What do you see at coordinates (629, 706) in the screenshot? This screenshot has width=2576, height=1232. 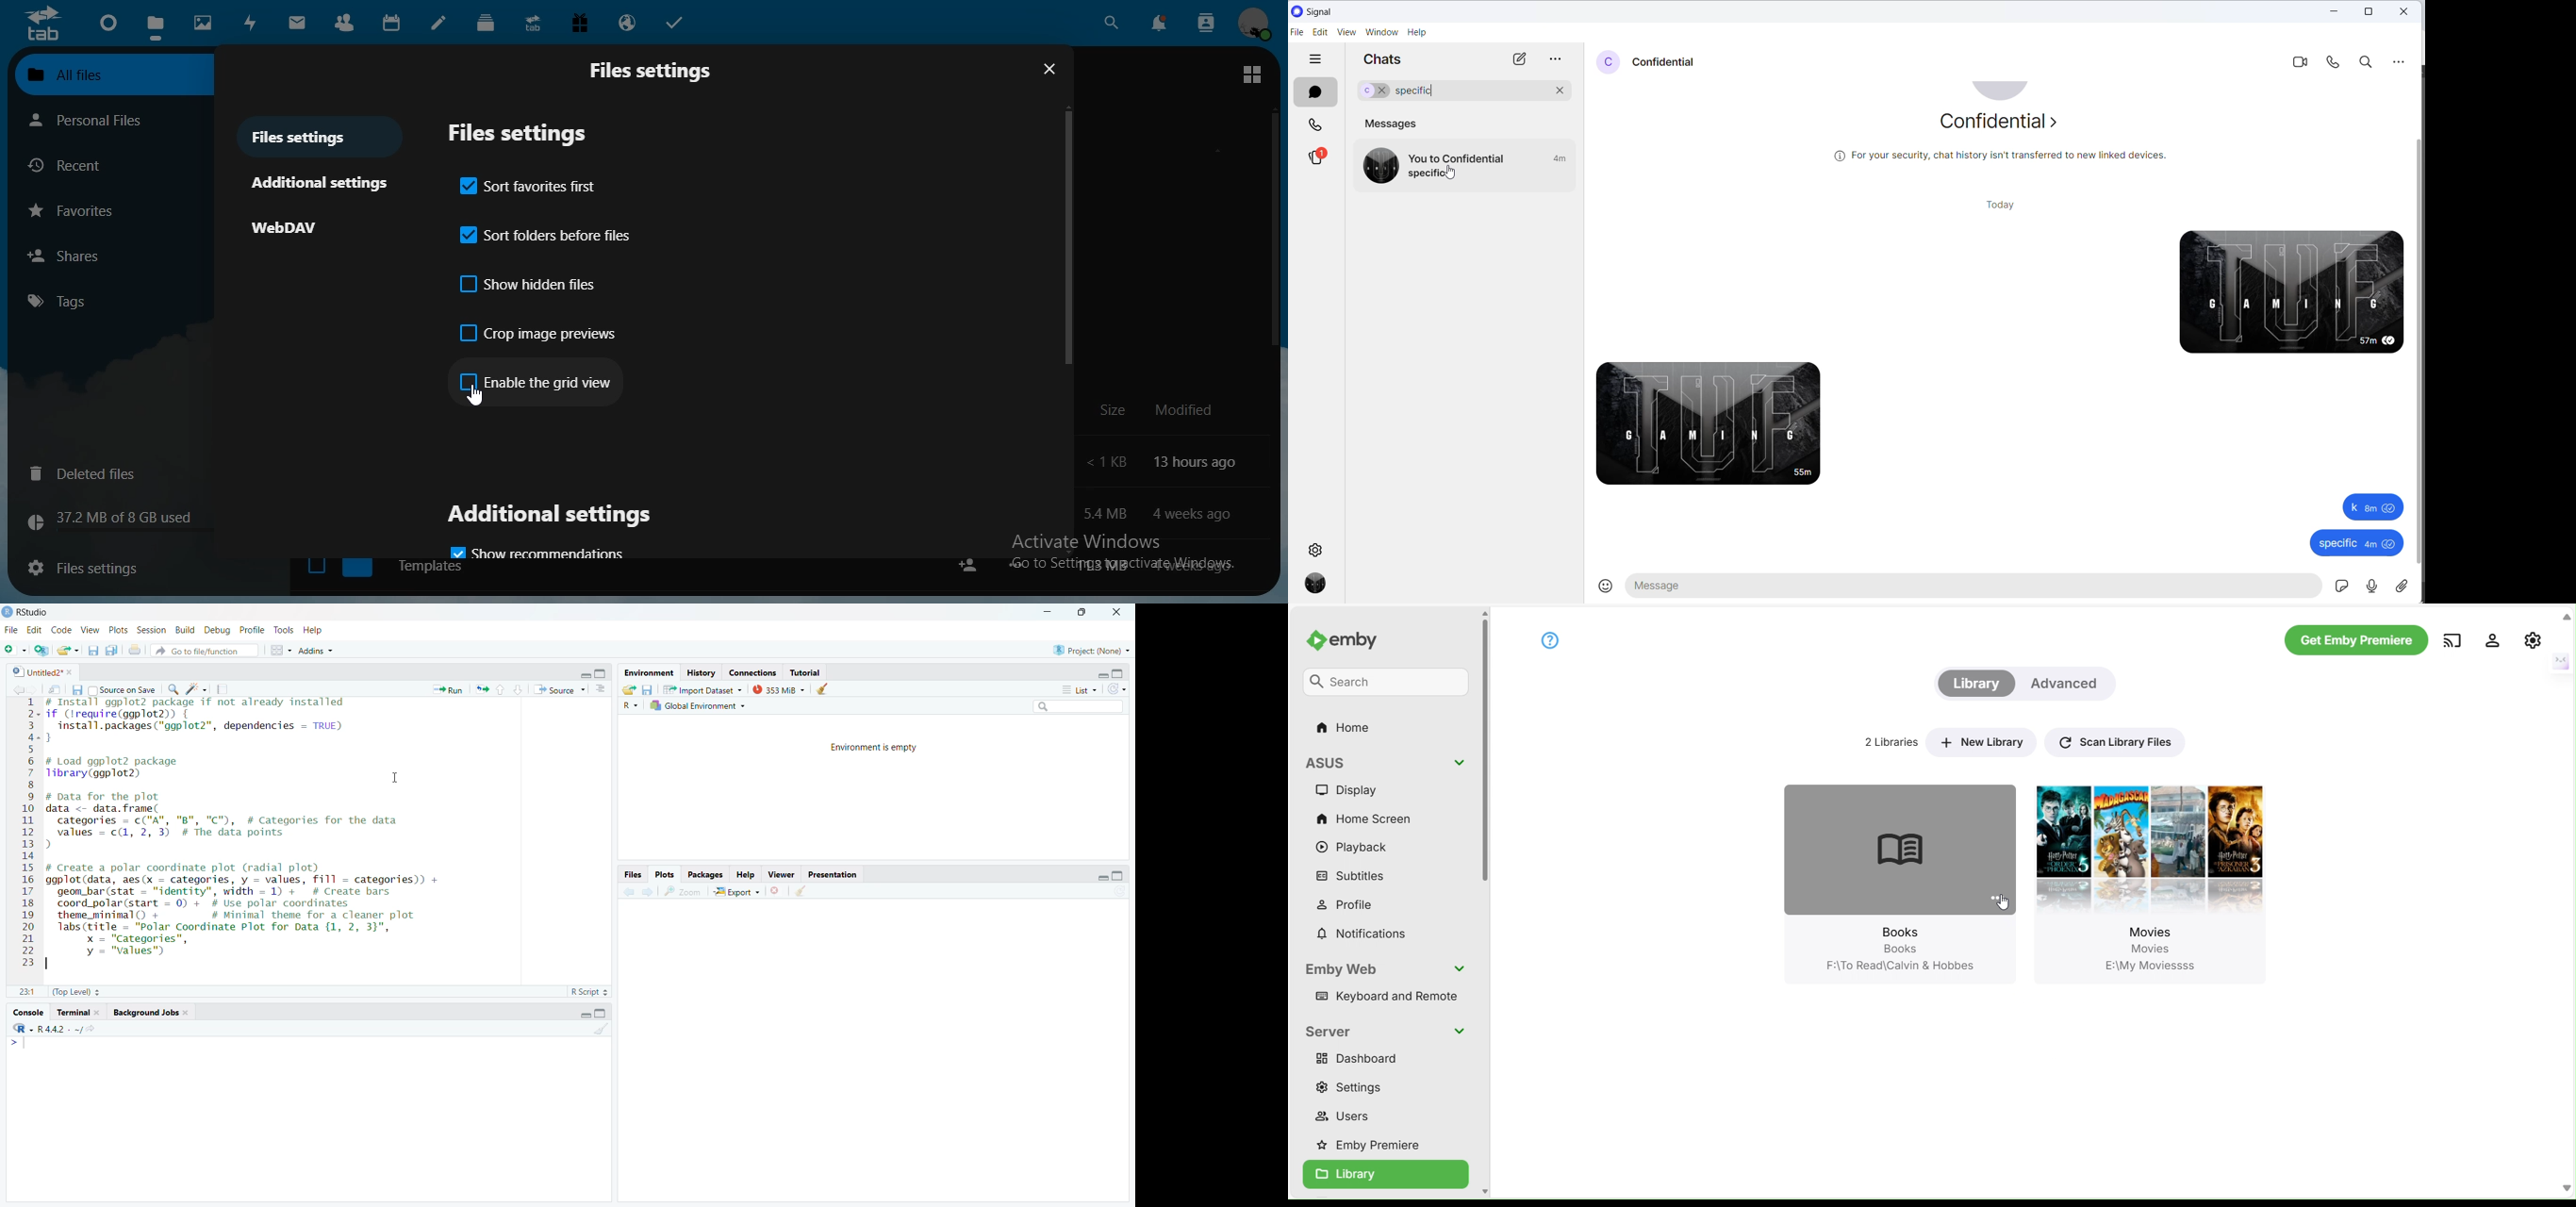 I see `R~` at bounding box center [629, 706].